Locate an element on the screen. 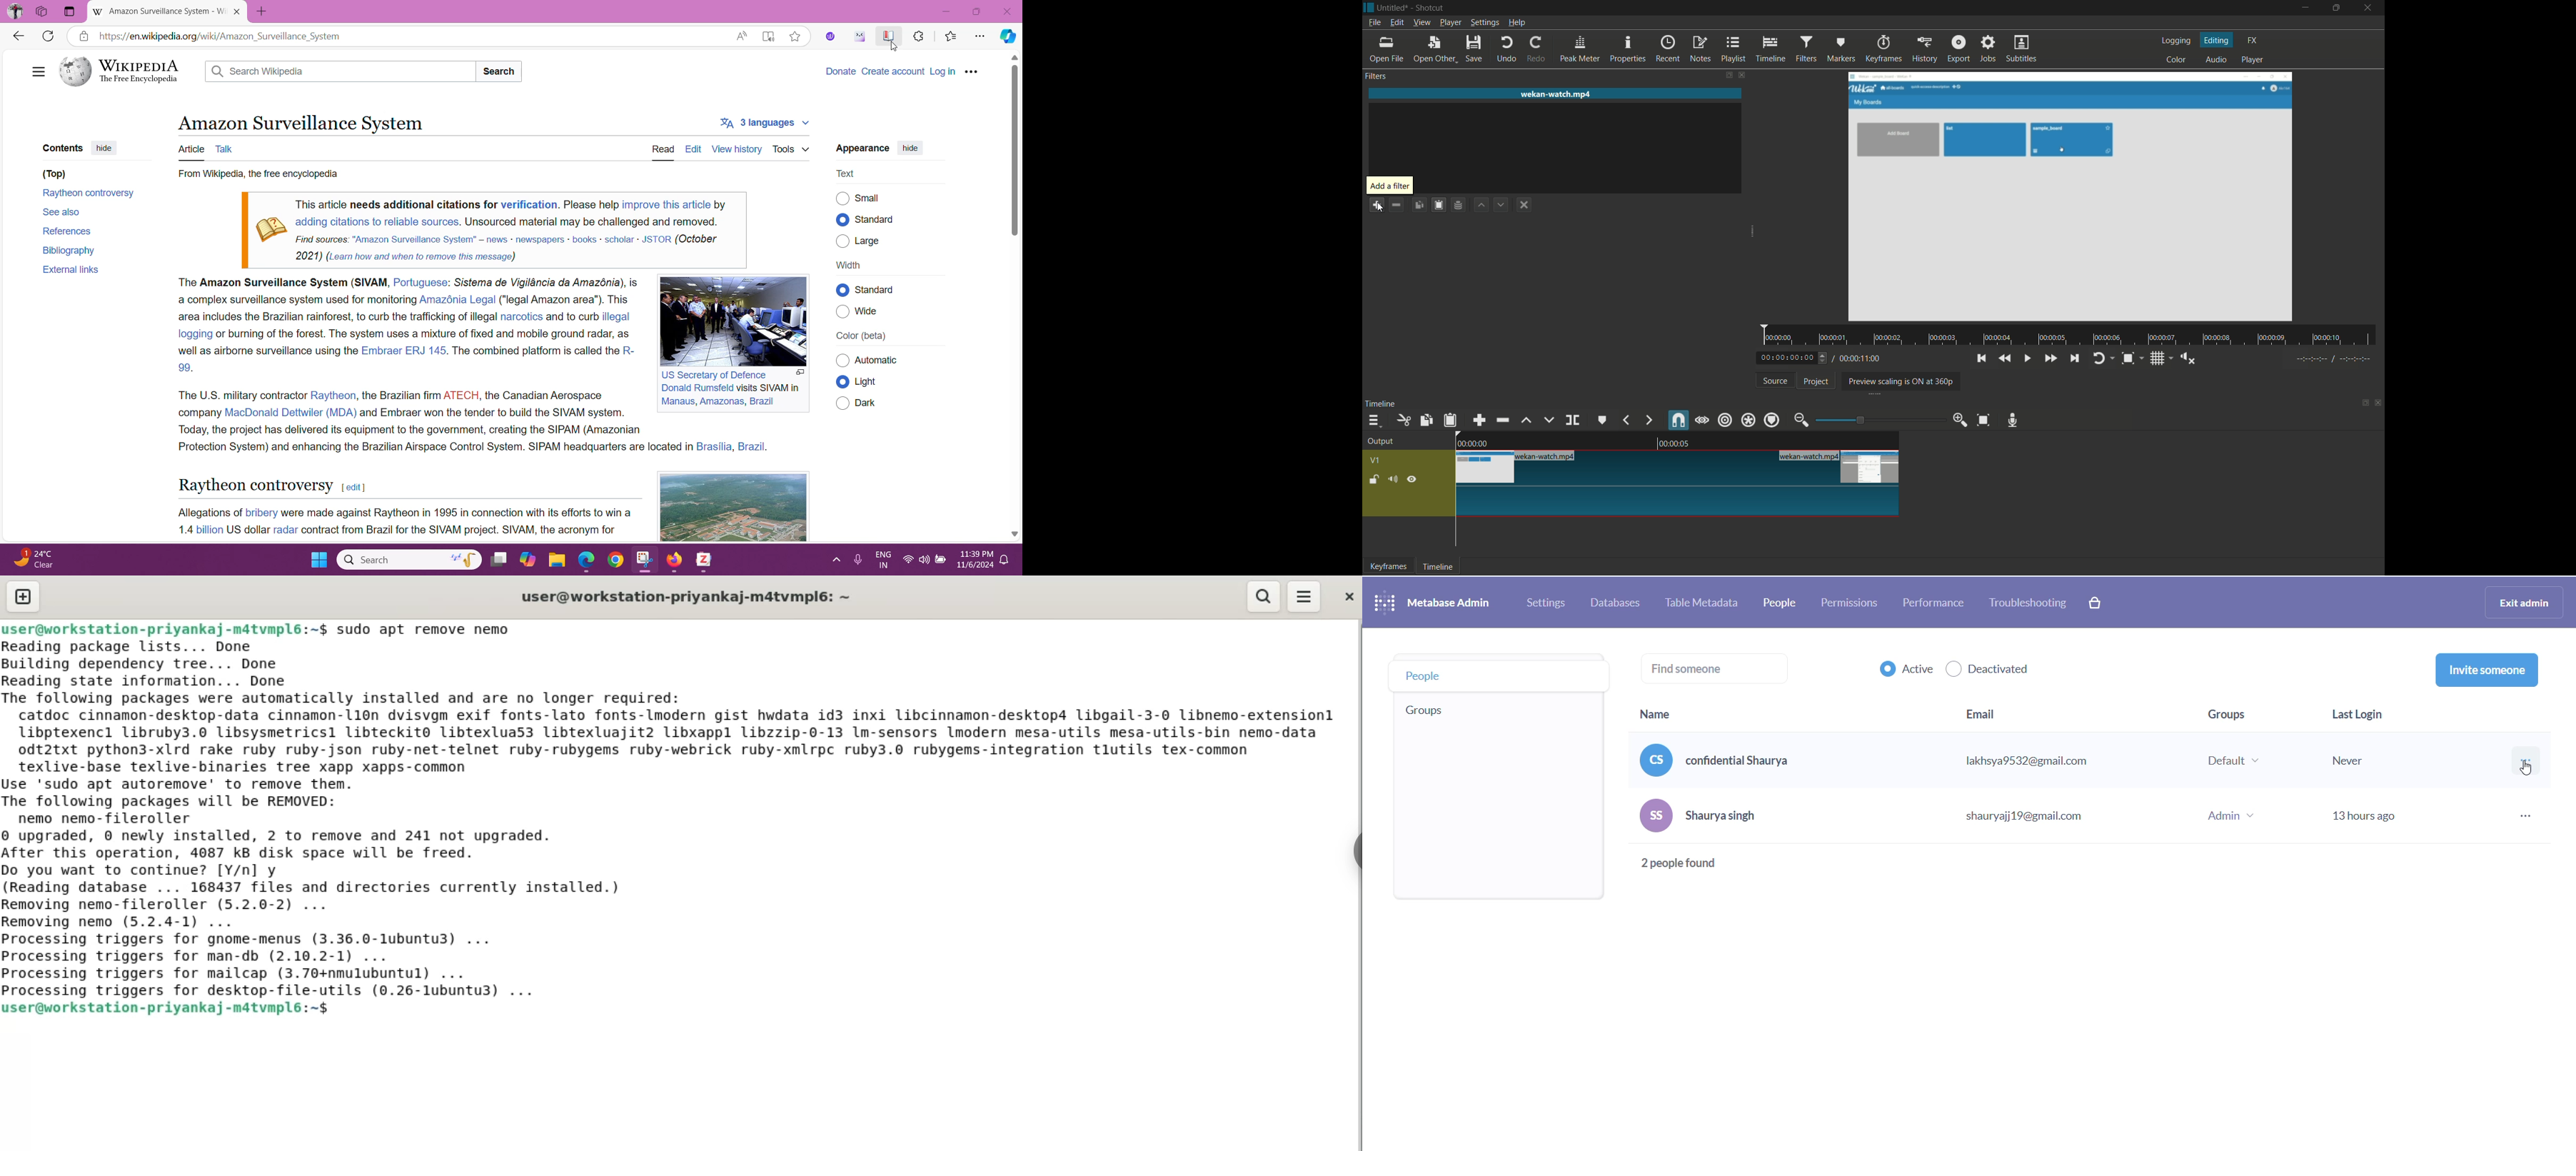 The height and width of the screenshot is (1176, 2576). Create account is located at coordinates (895, 71).